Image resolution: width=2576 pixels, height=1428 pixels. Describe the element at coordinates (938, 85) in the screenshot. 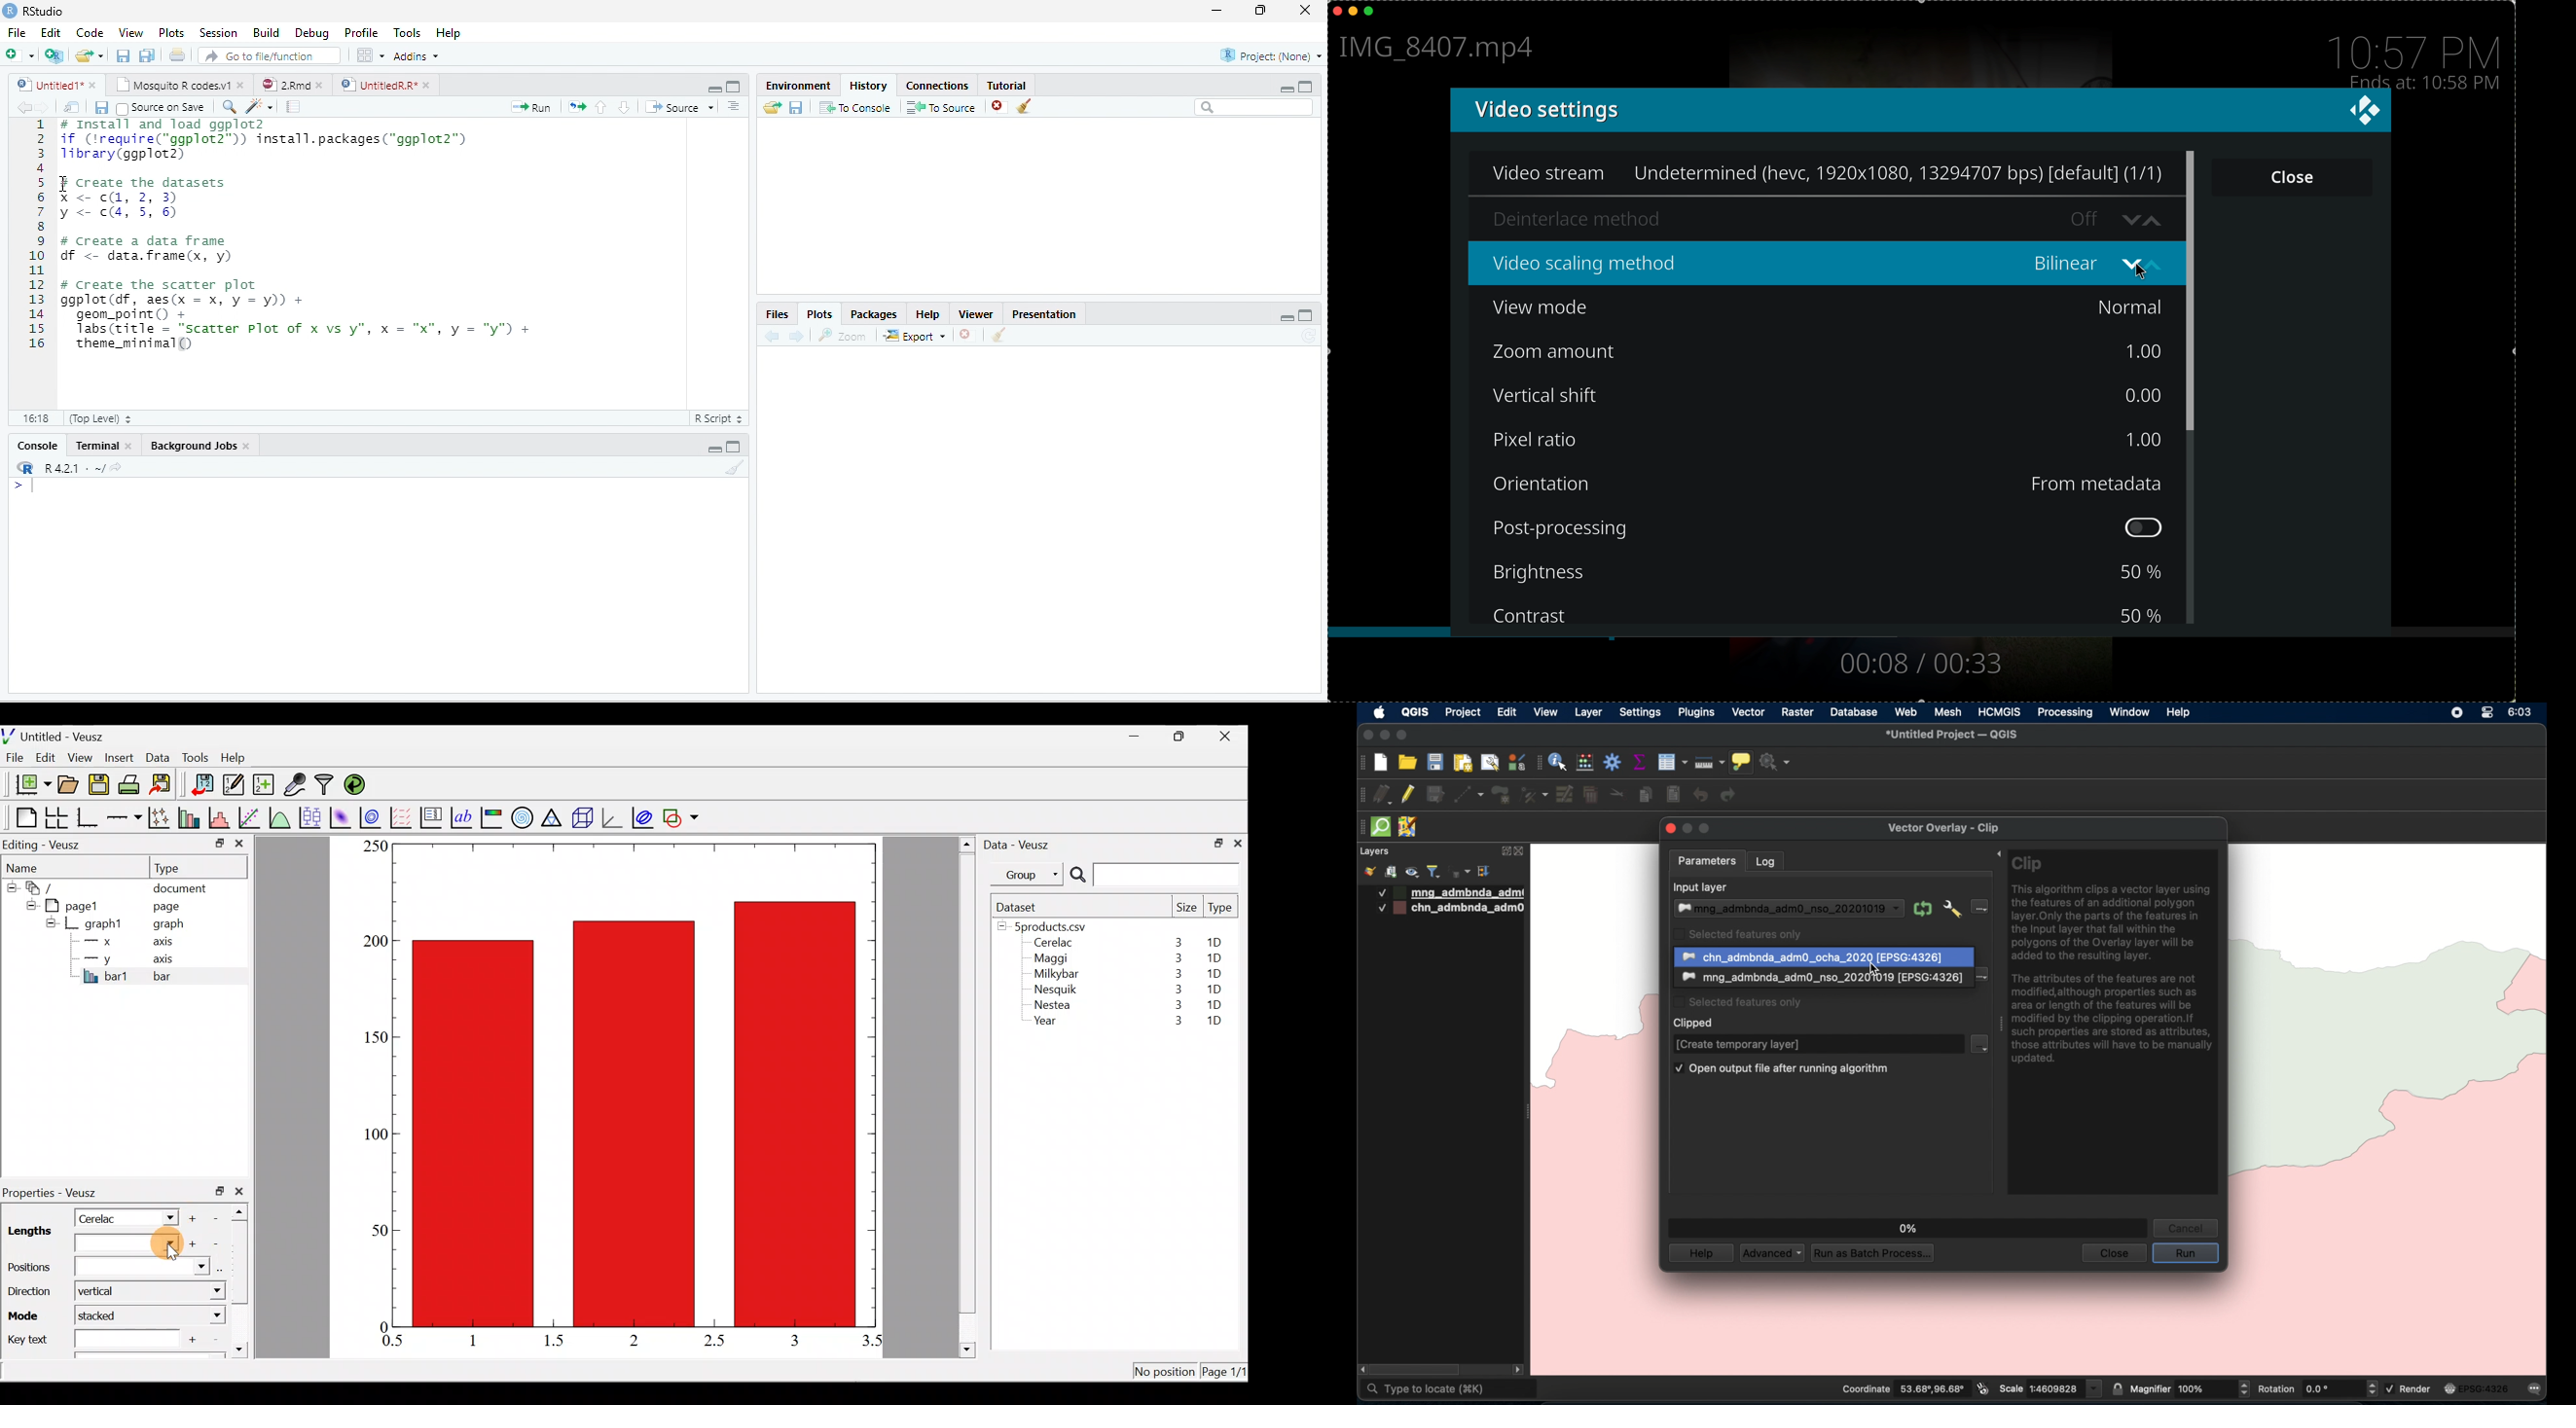

I see `Connections` at that location.